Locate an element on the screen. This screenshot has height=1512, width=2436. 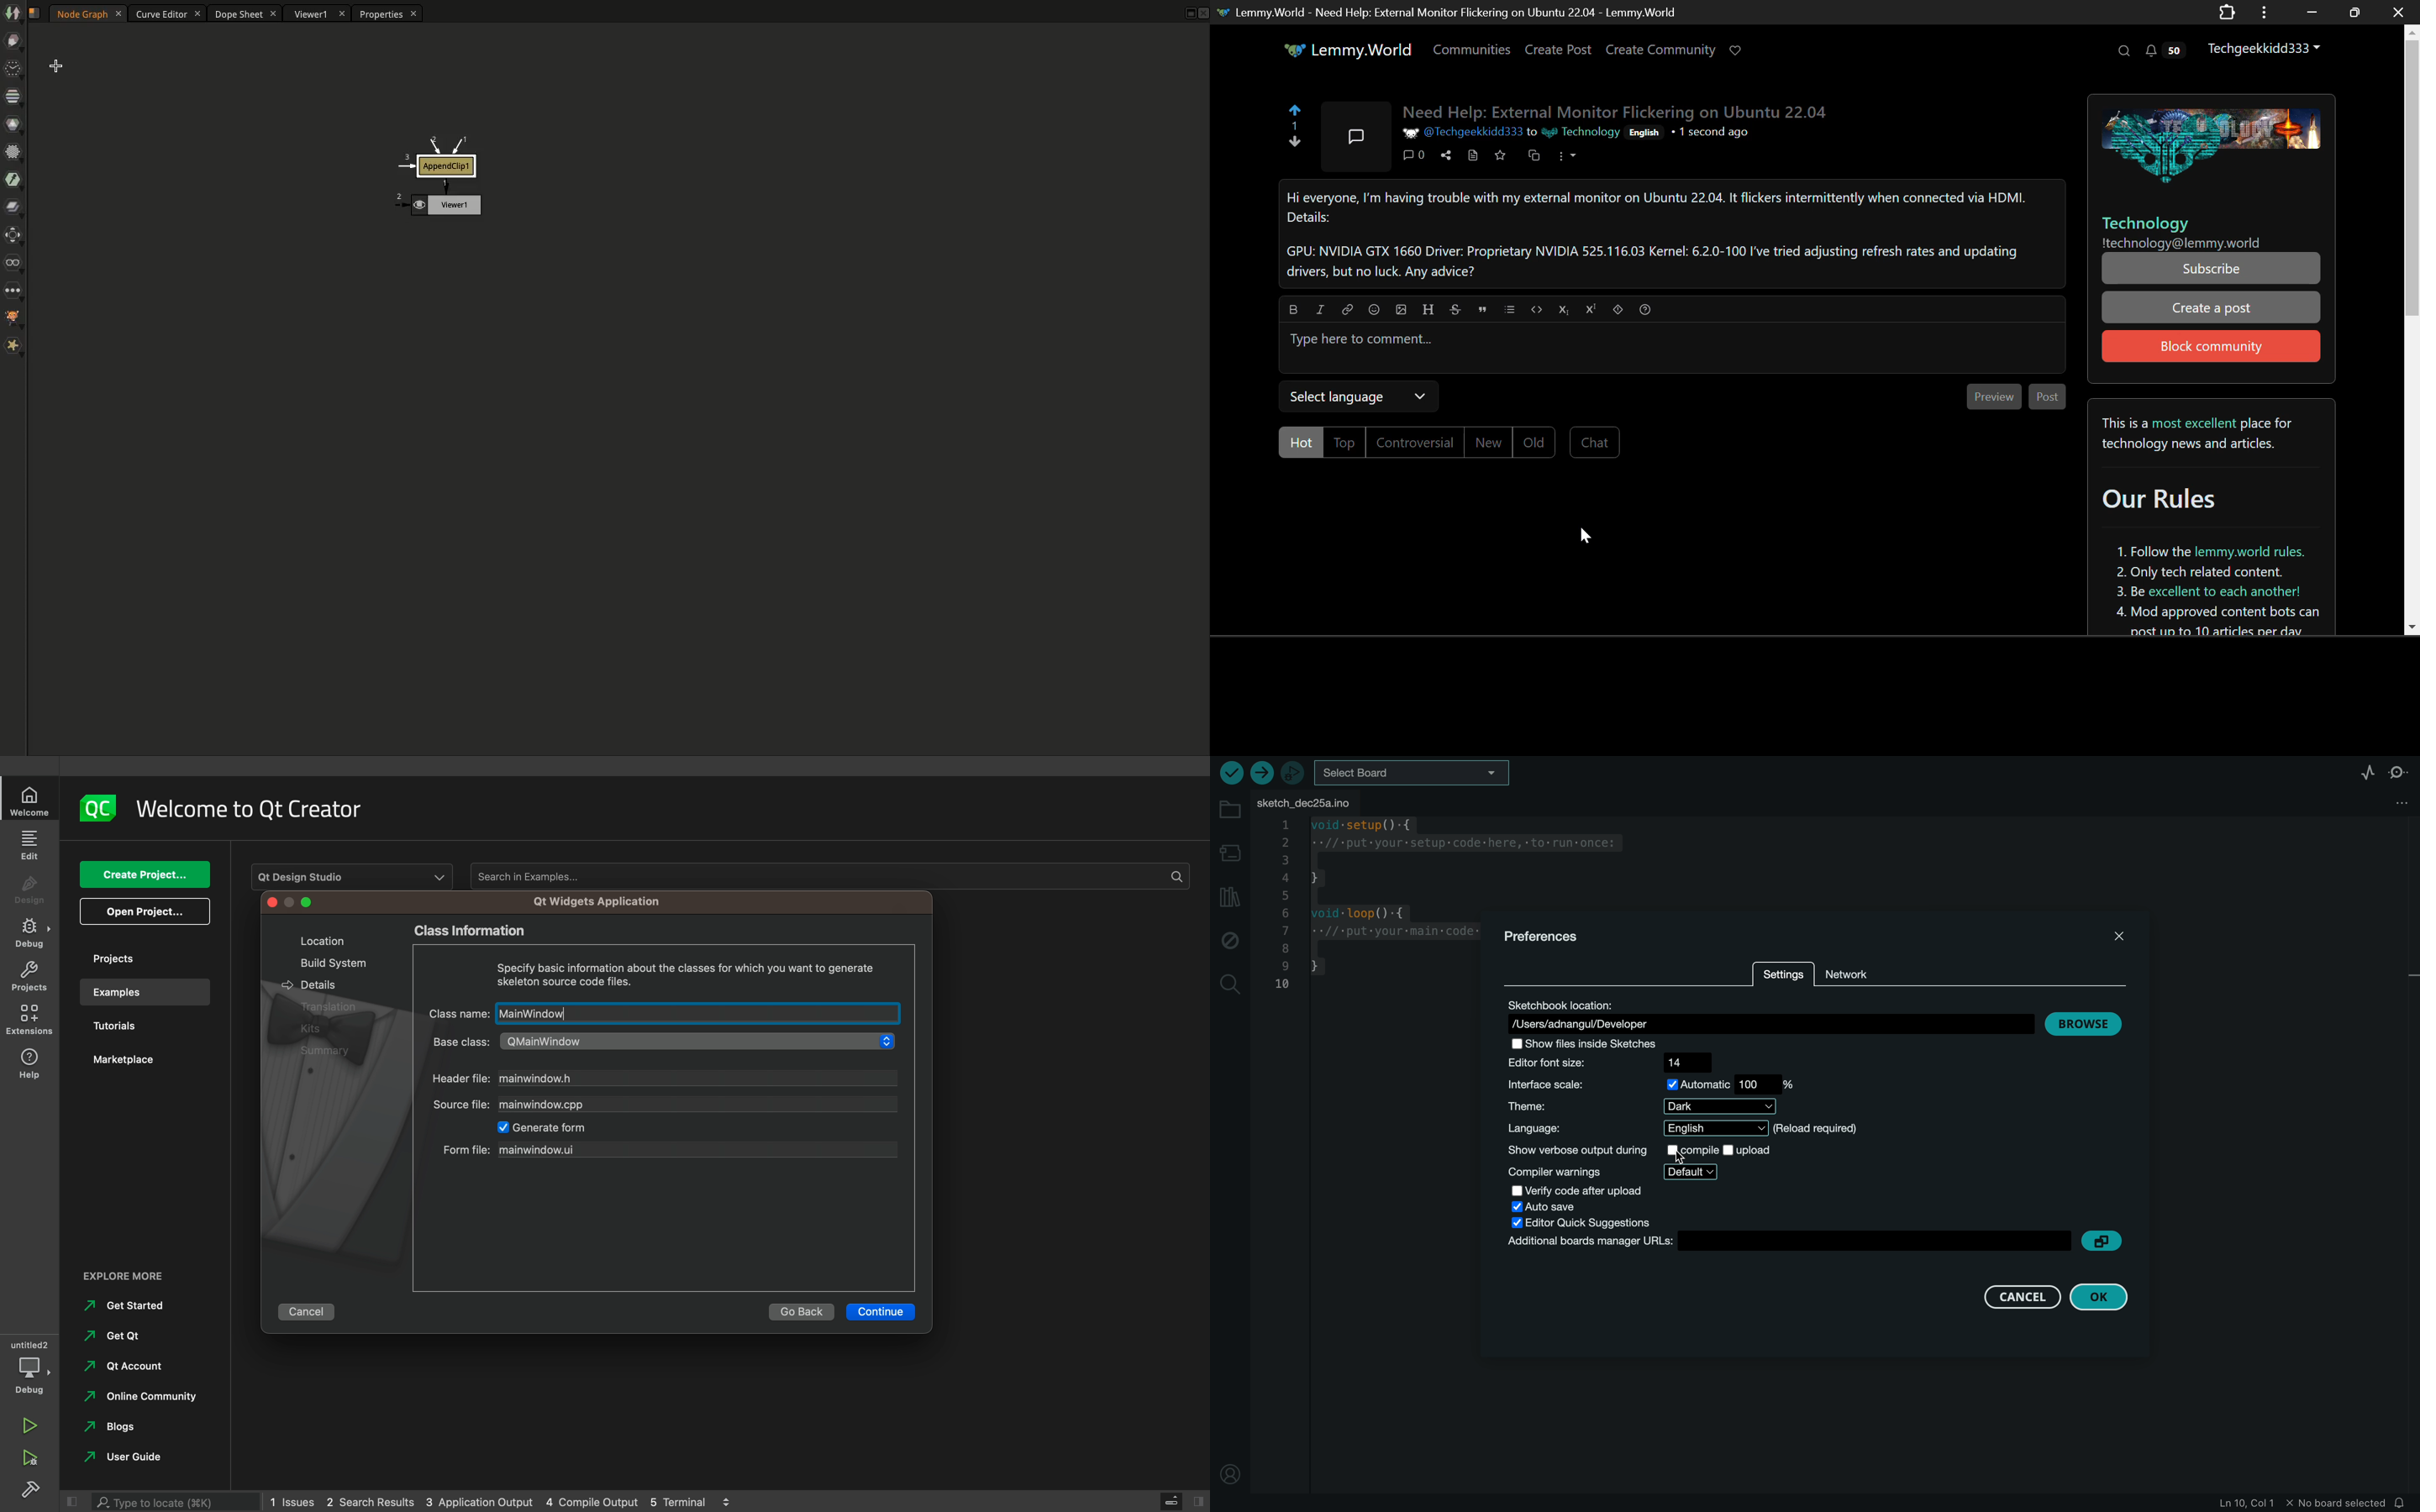
close is located at coordinates (2122, 932).